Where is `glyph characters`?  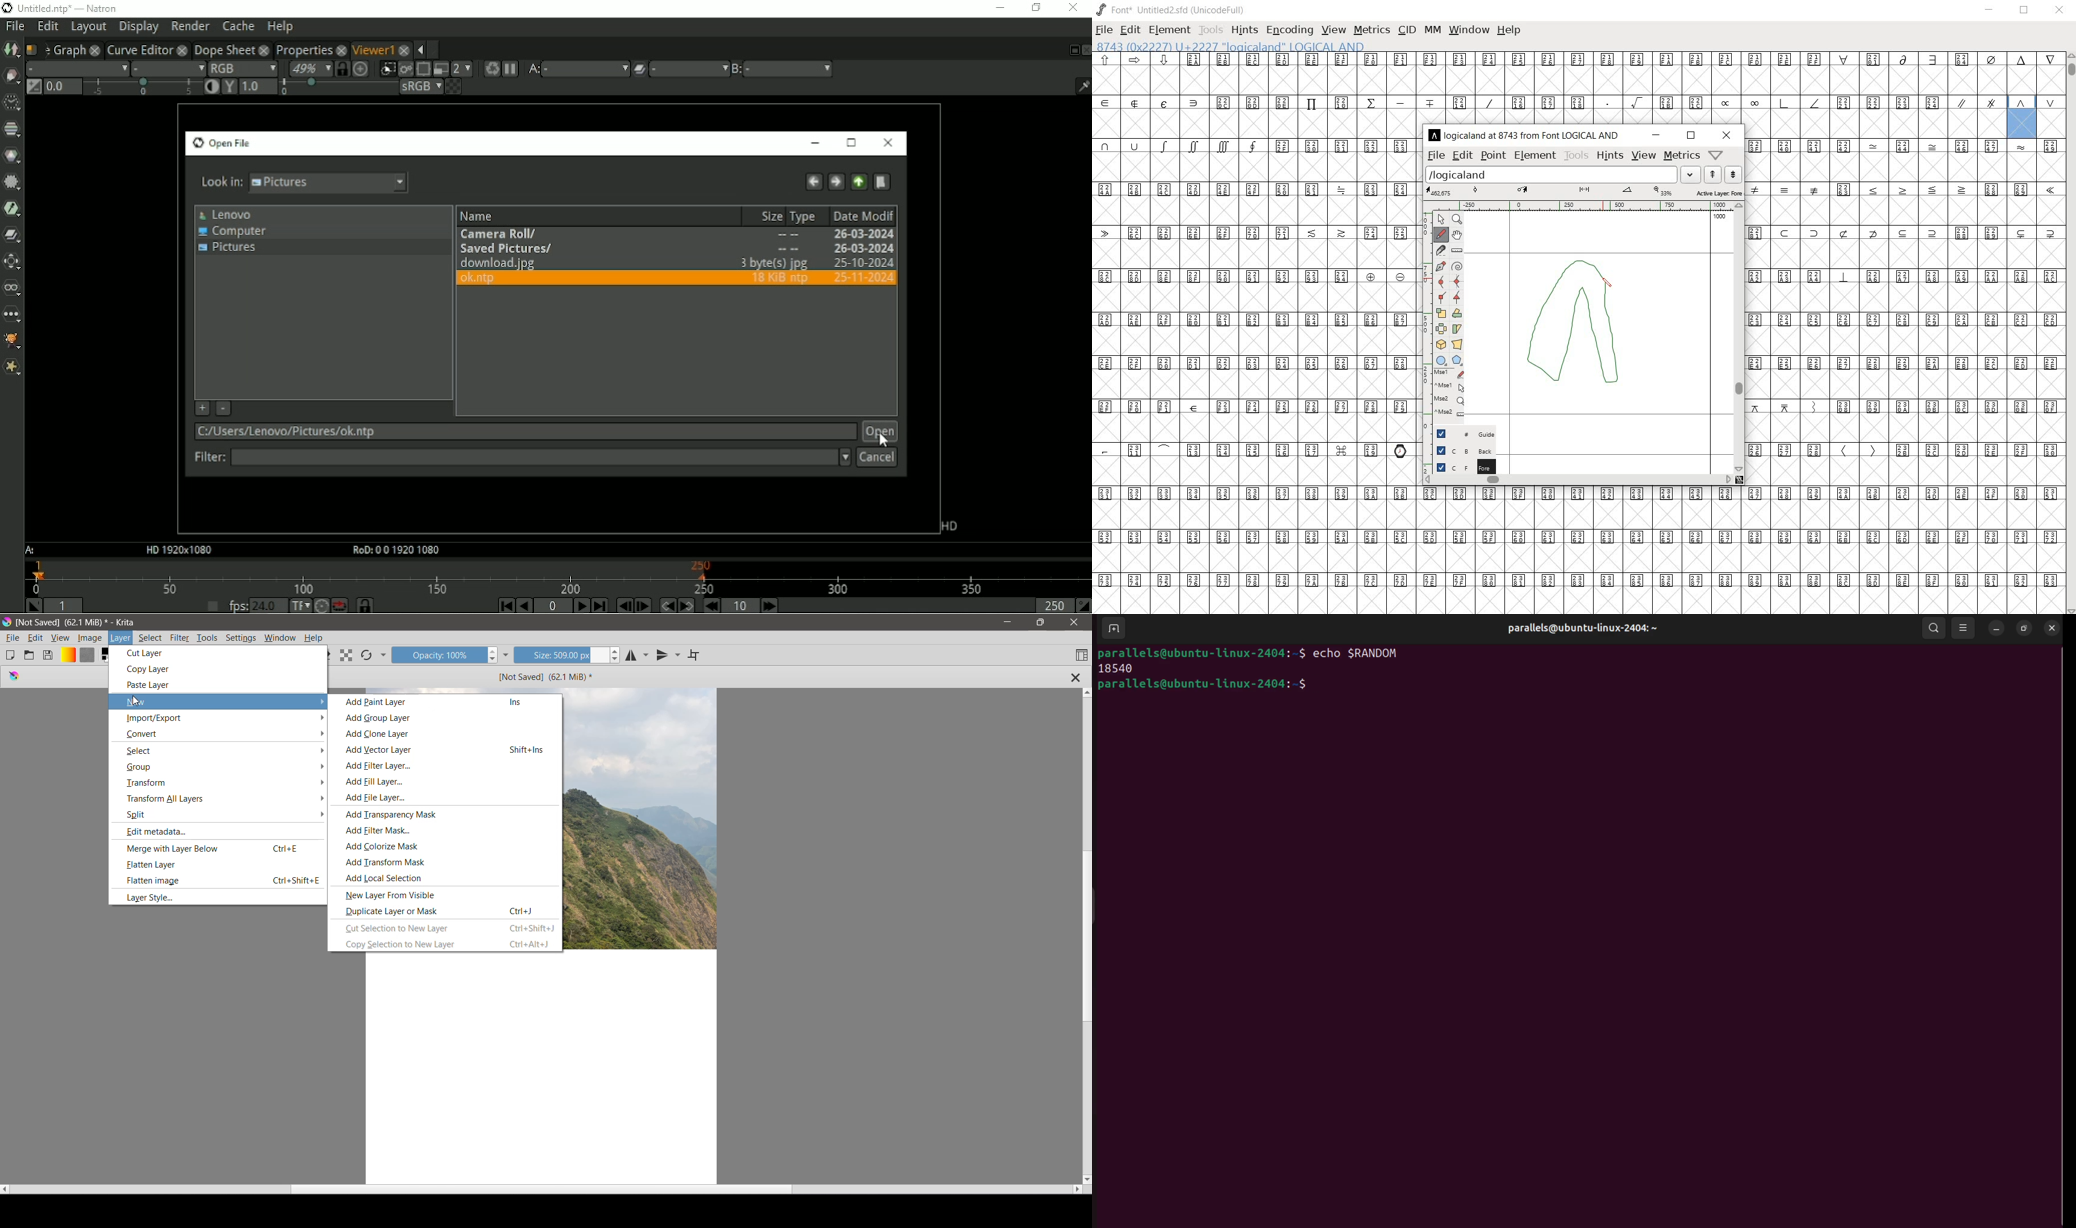
glyph characters is located at coordinates (1714, 87).